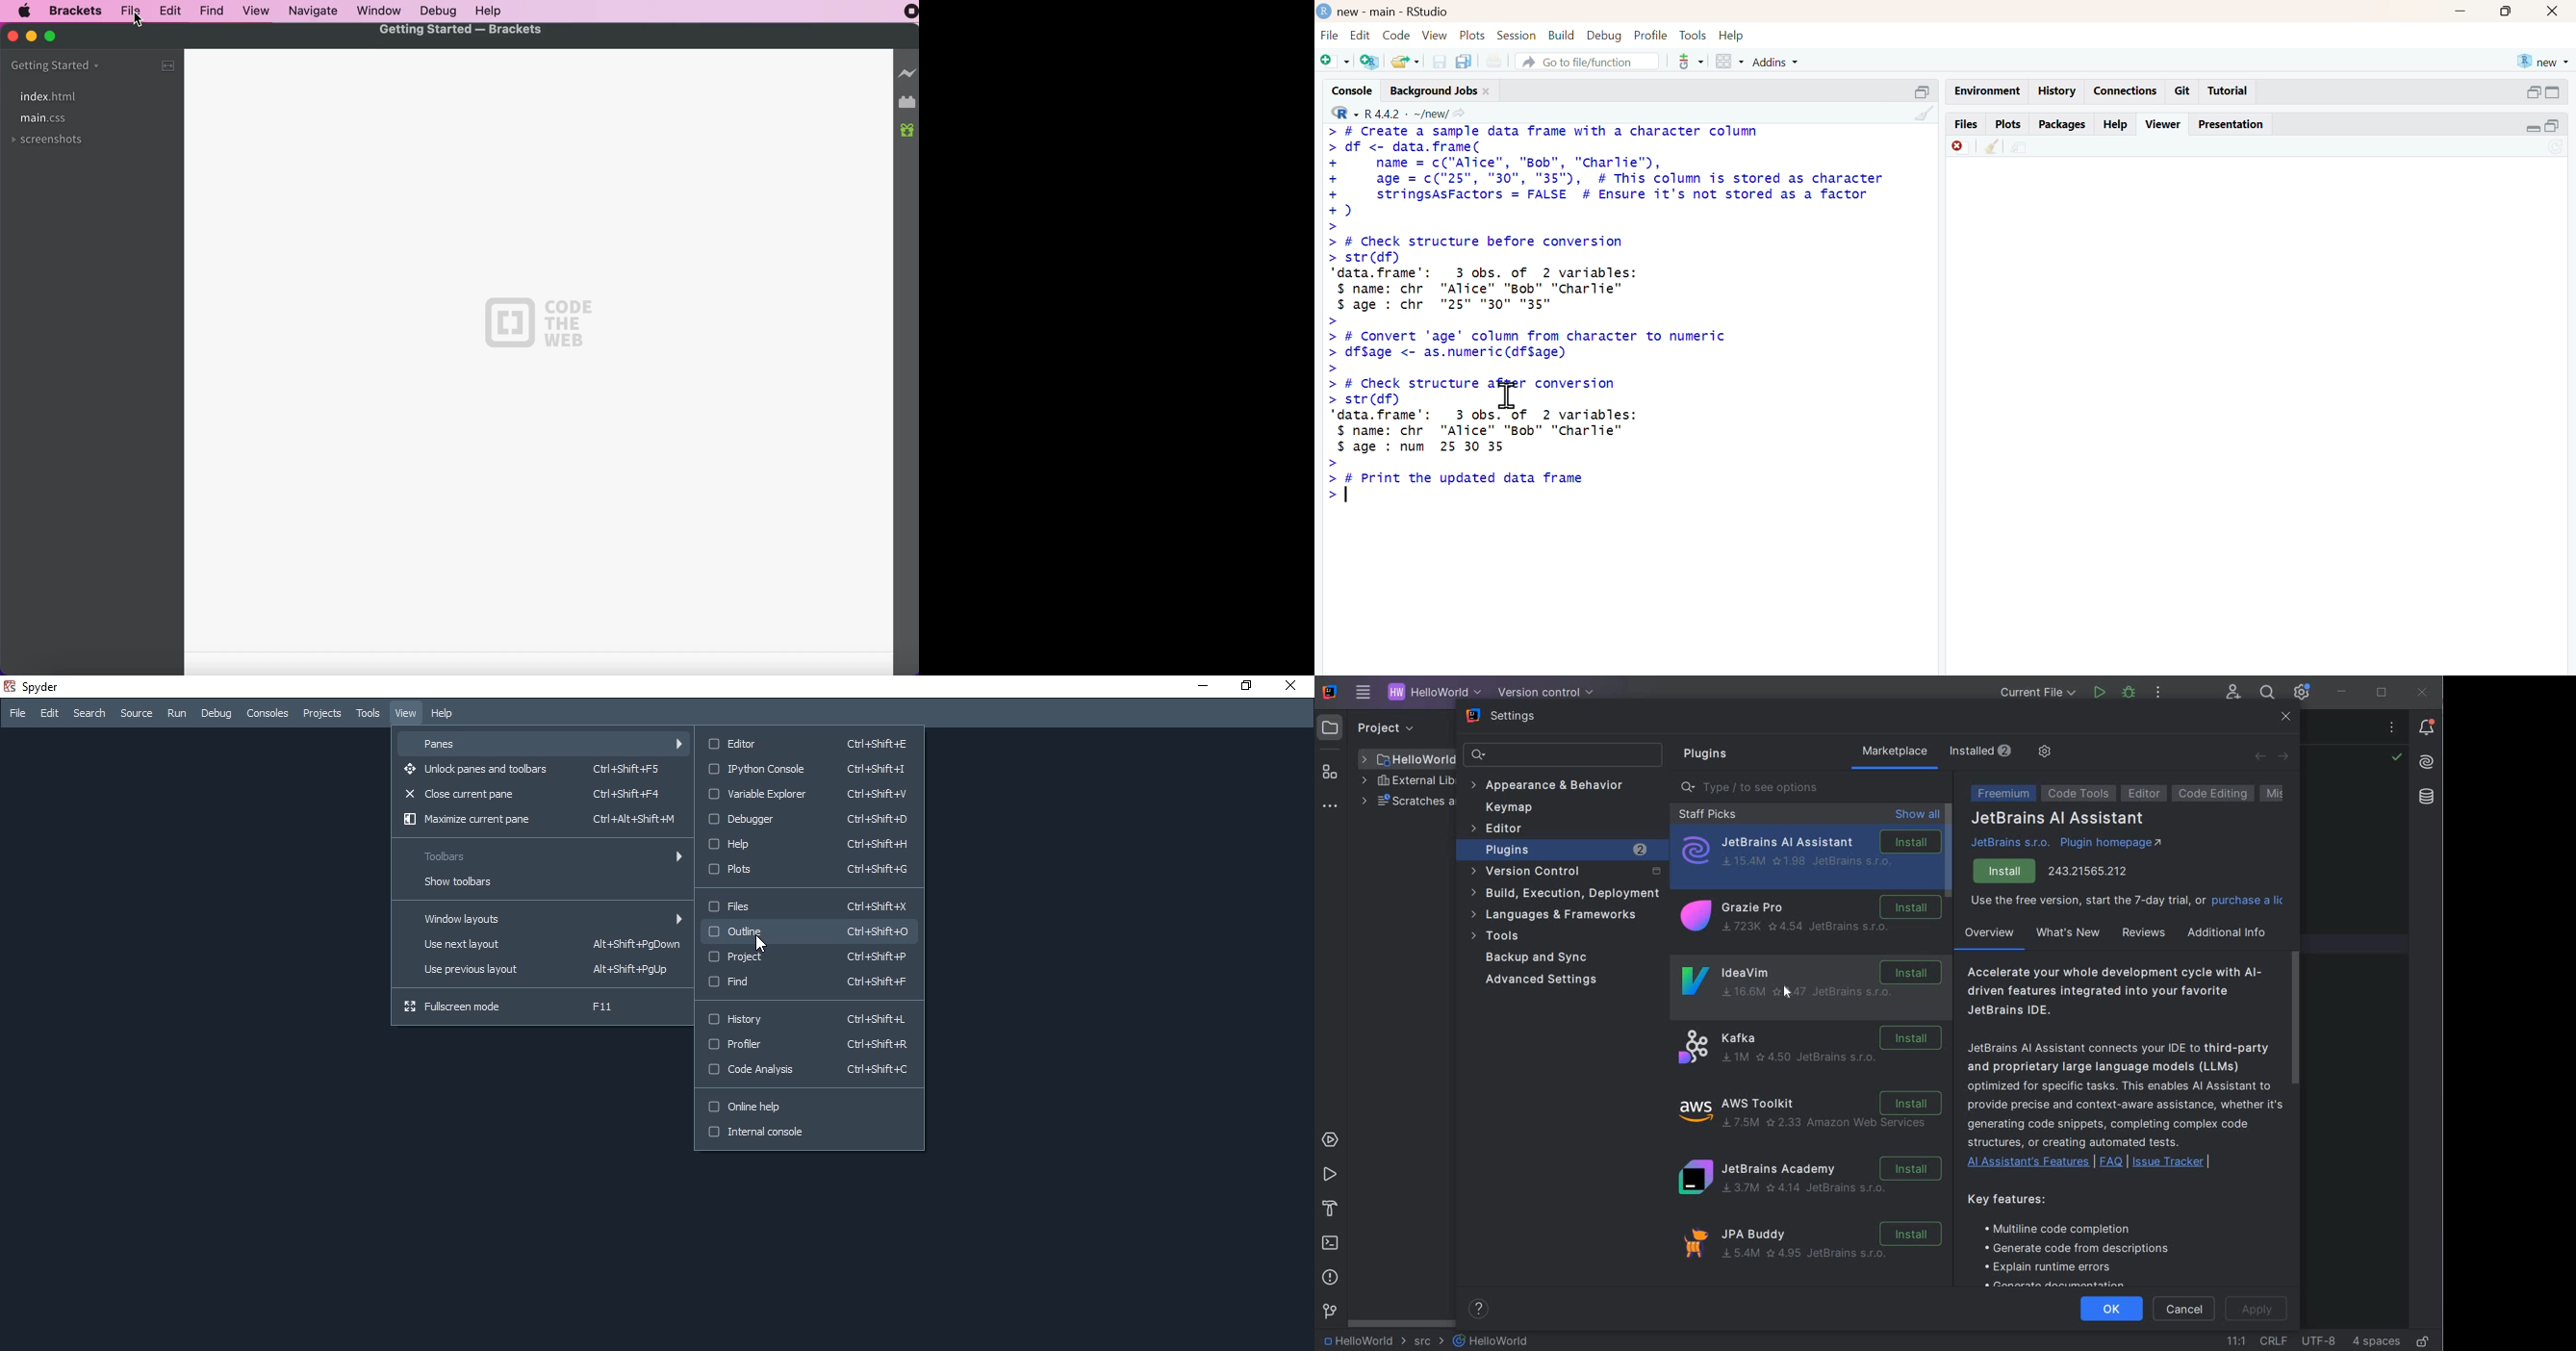 The height and width of the screenshot is (1372, 2576). Describe the element at coordinates (35, 685) in the screenshot. I see `spyder Desktop Icon` at that location.